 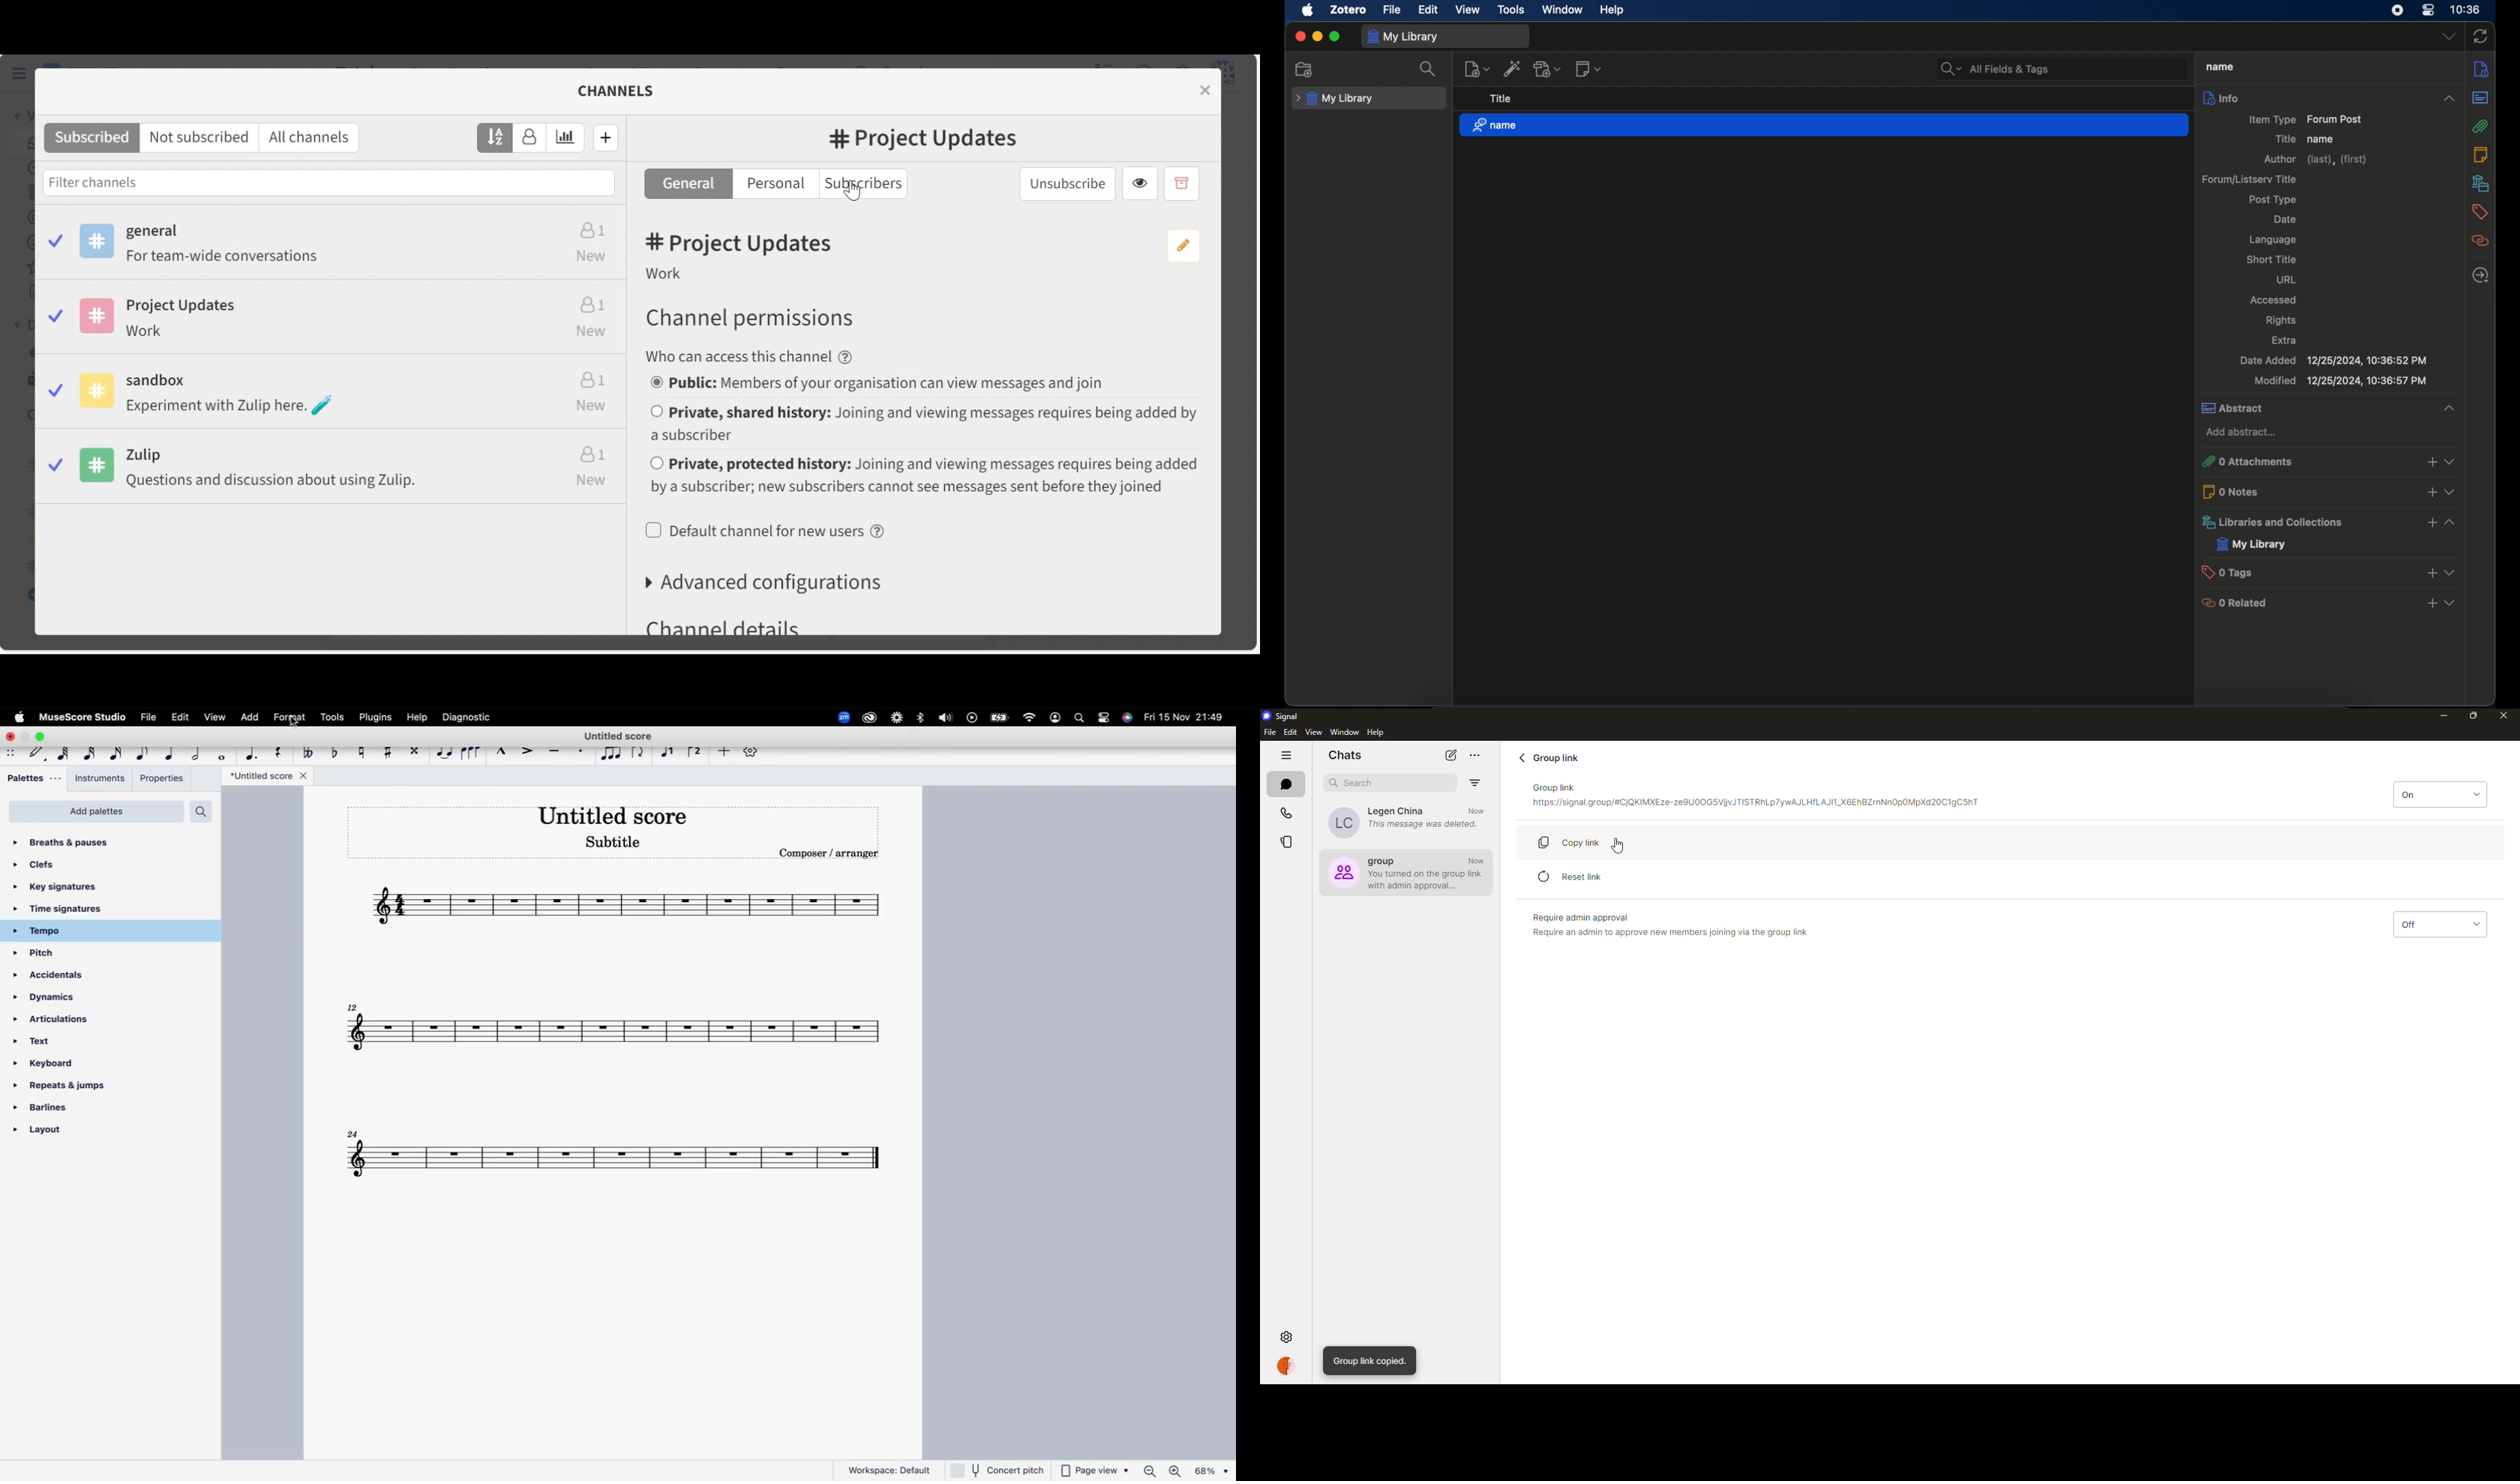 What do you see at coordinates (1404, 37) in the screenshot?
I see `my library` at bounding box center [1404, 37].